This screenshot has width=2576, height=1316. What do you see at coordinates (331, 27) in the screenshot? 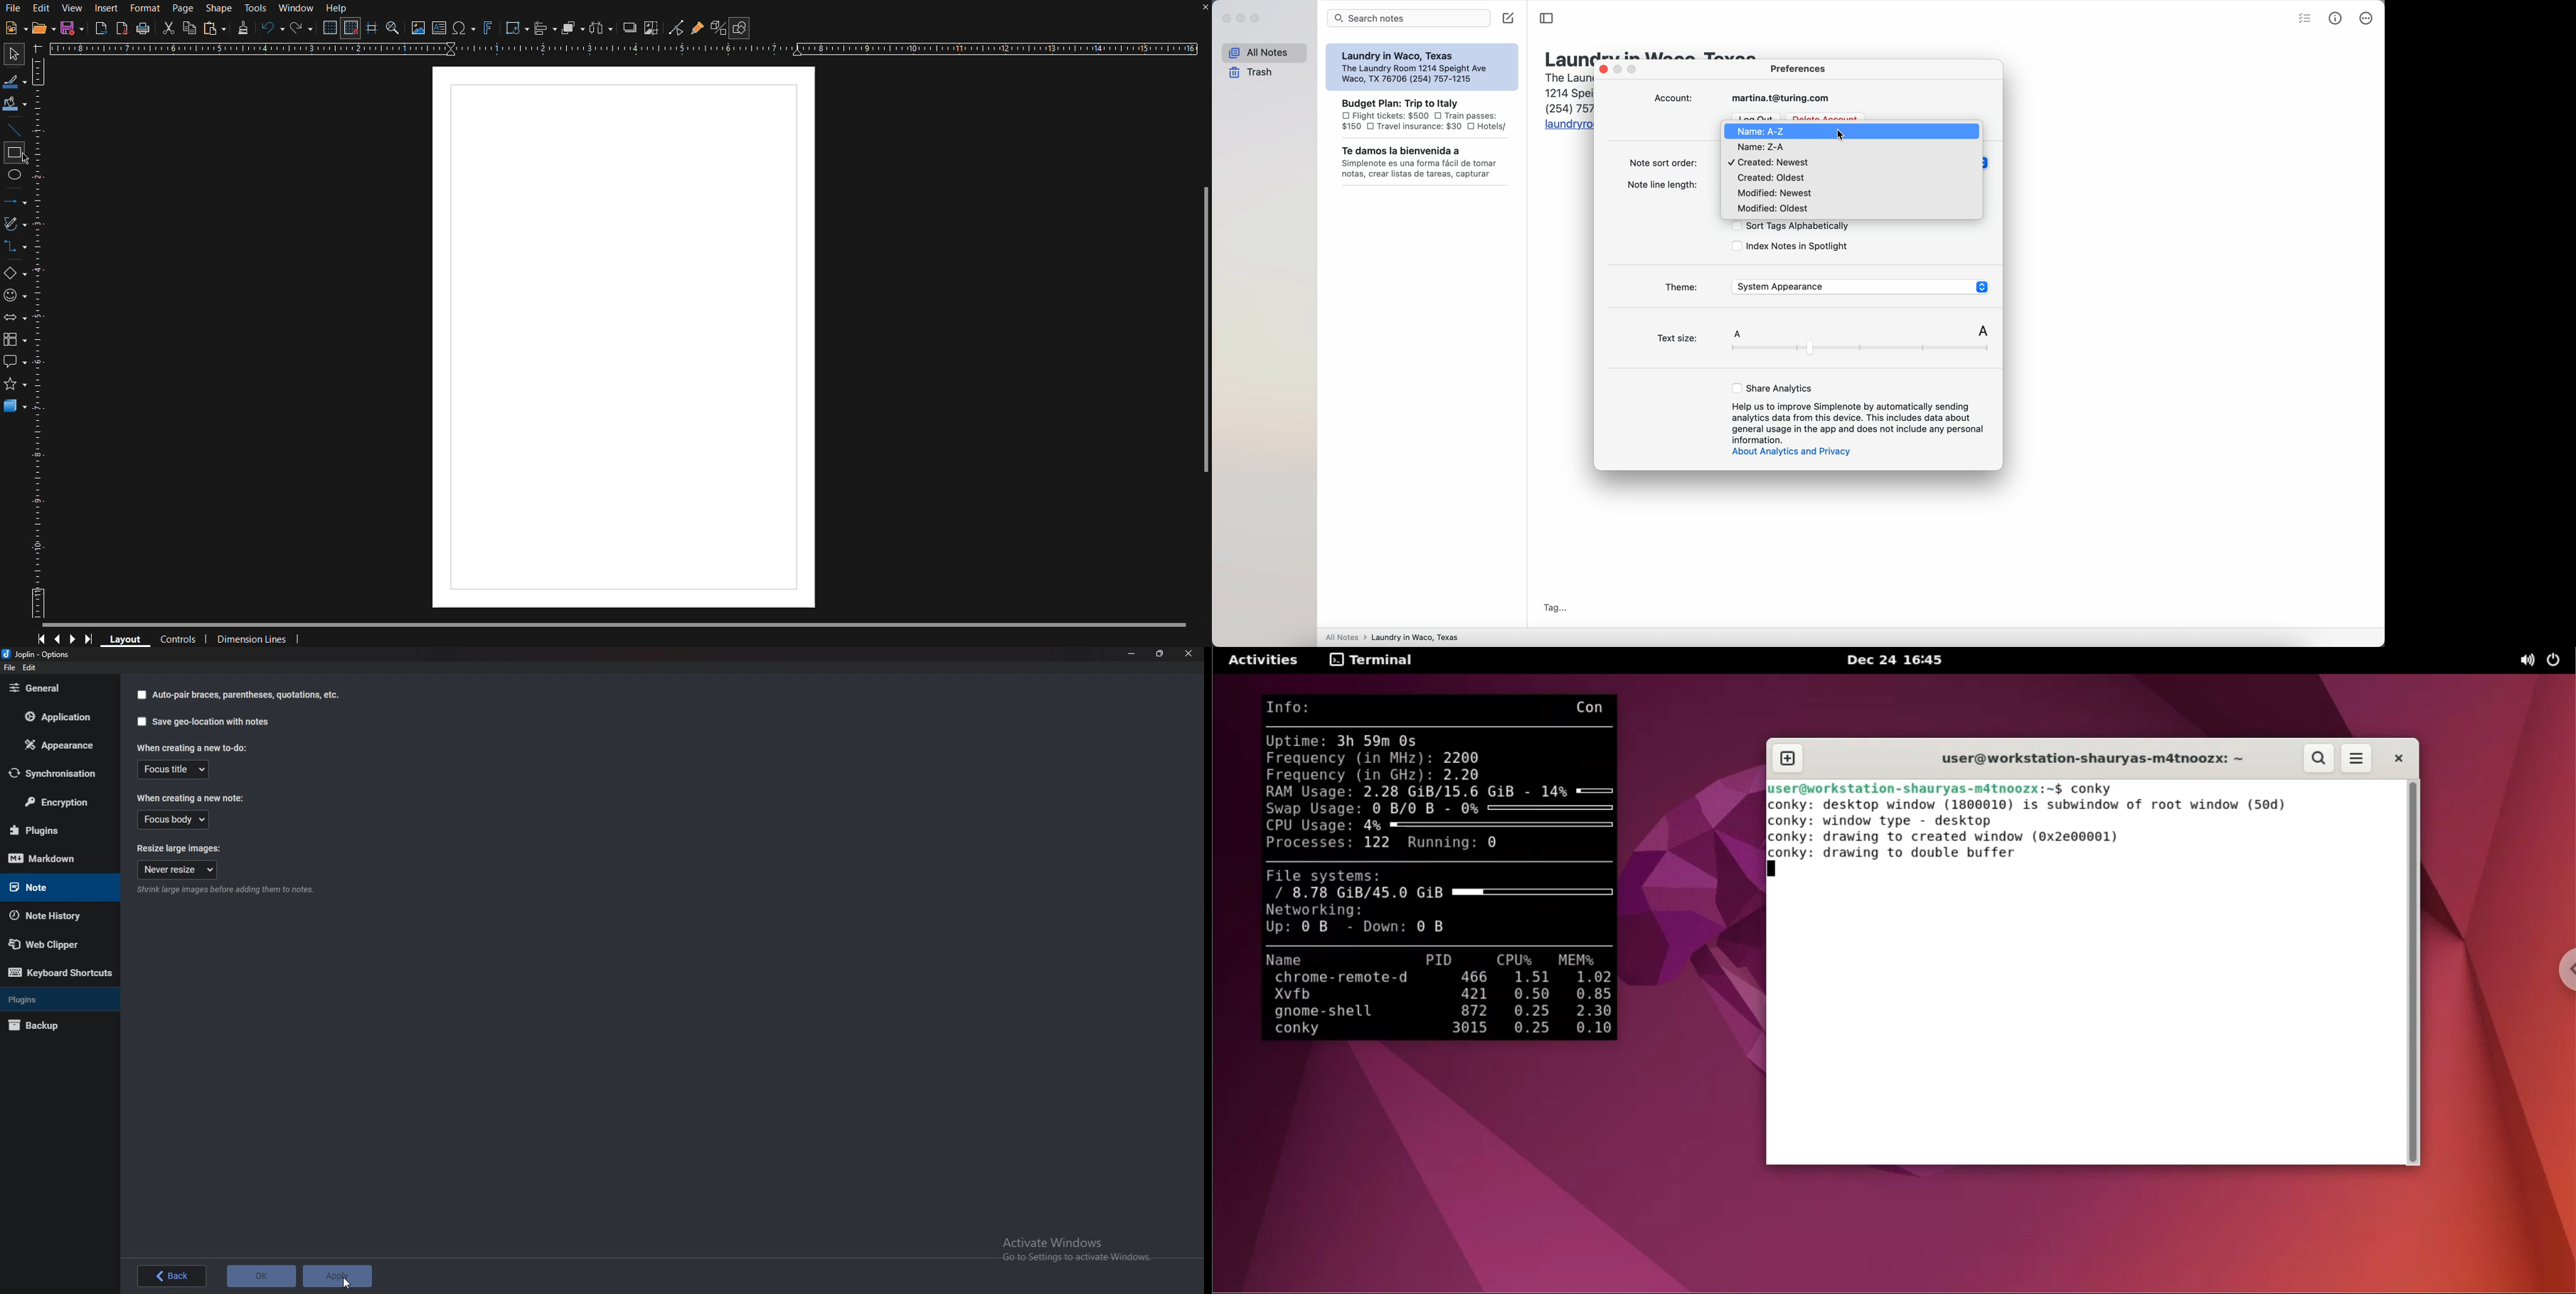
I see `Display Grid` at bounding box center [331, 27].